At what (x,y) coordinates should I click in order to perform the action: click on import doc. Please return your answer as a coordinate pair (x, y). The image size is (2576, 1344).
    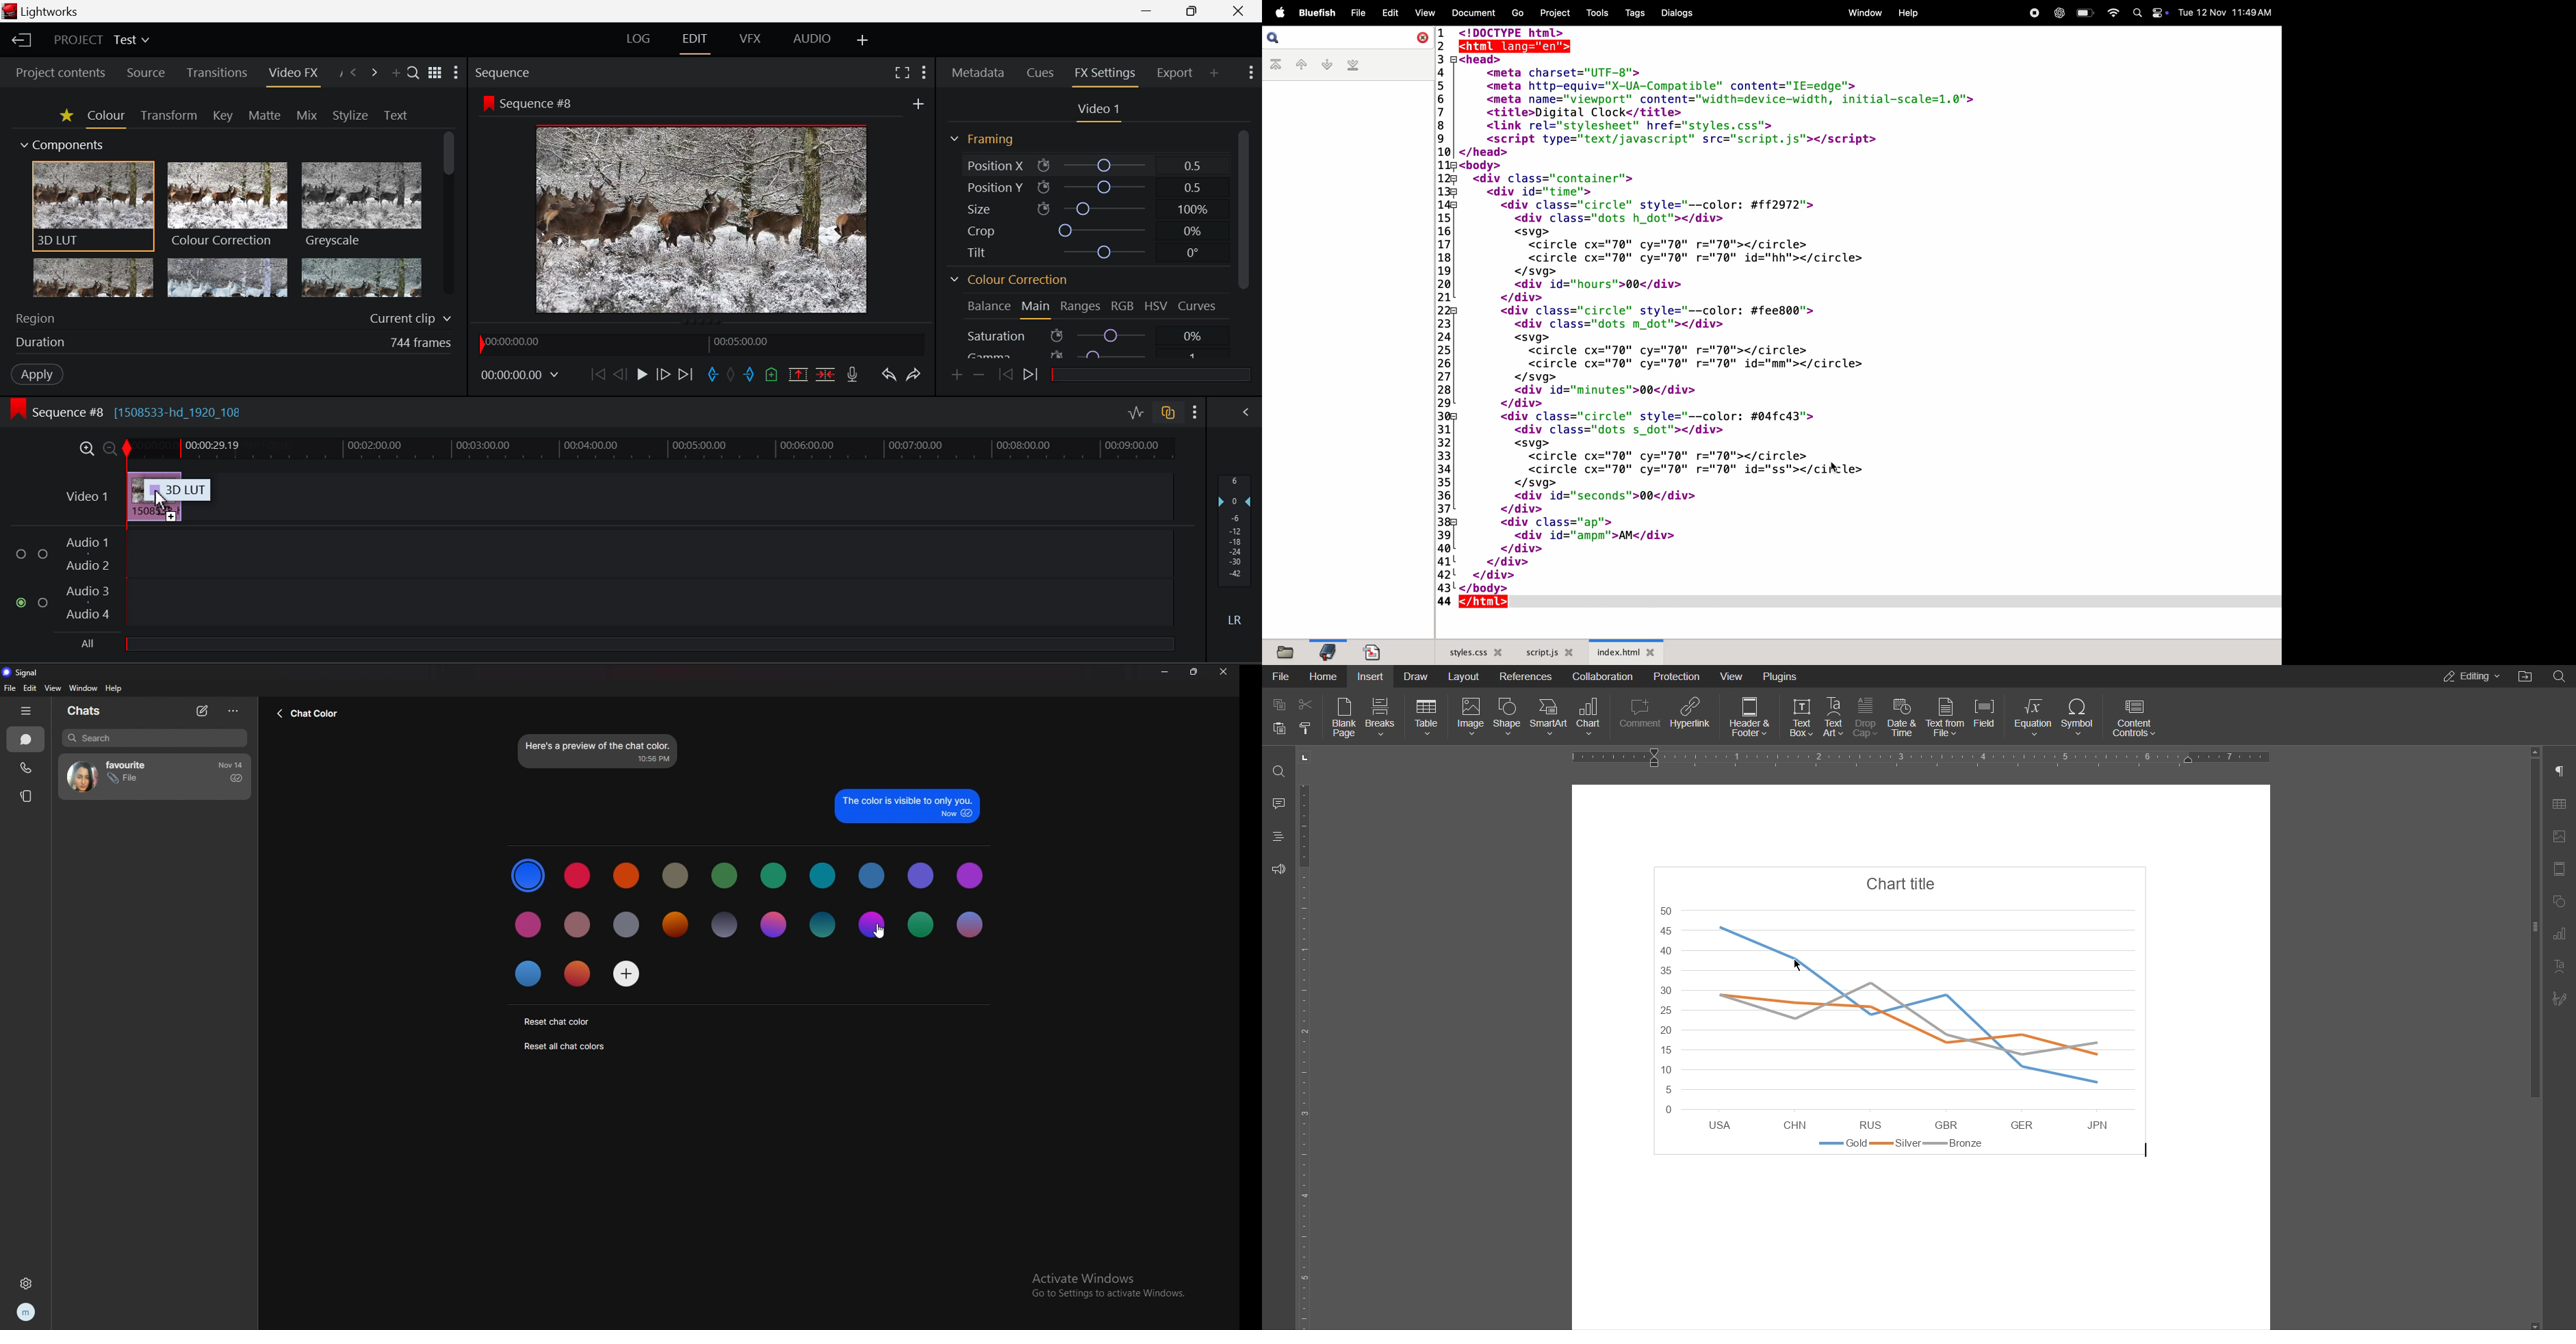
    Looking at the image, I should click on (1372, 652).